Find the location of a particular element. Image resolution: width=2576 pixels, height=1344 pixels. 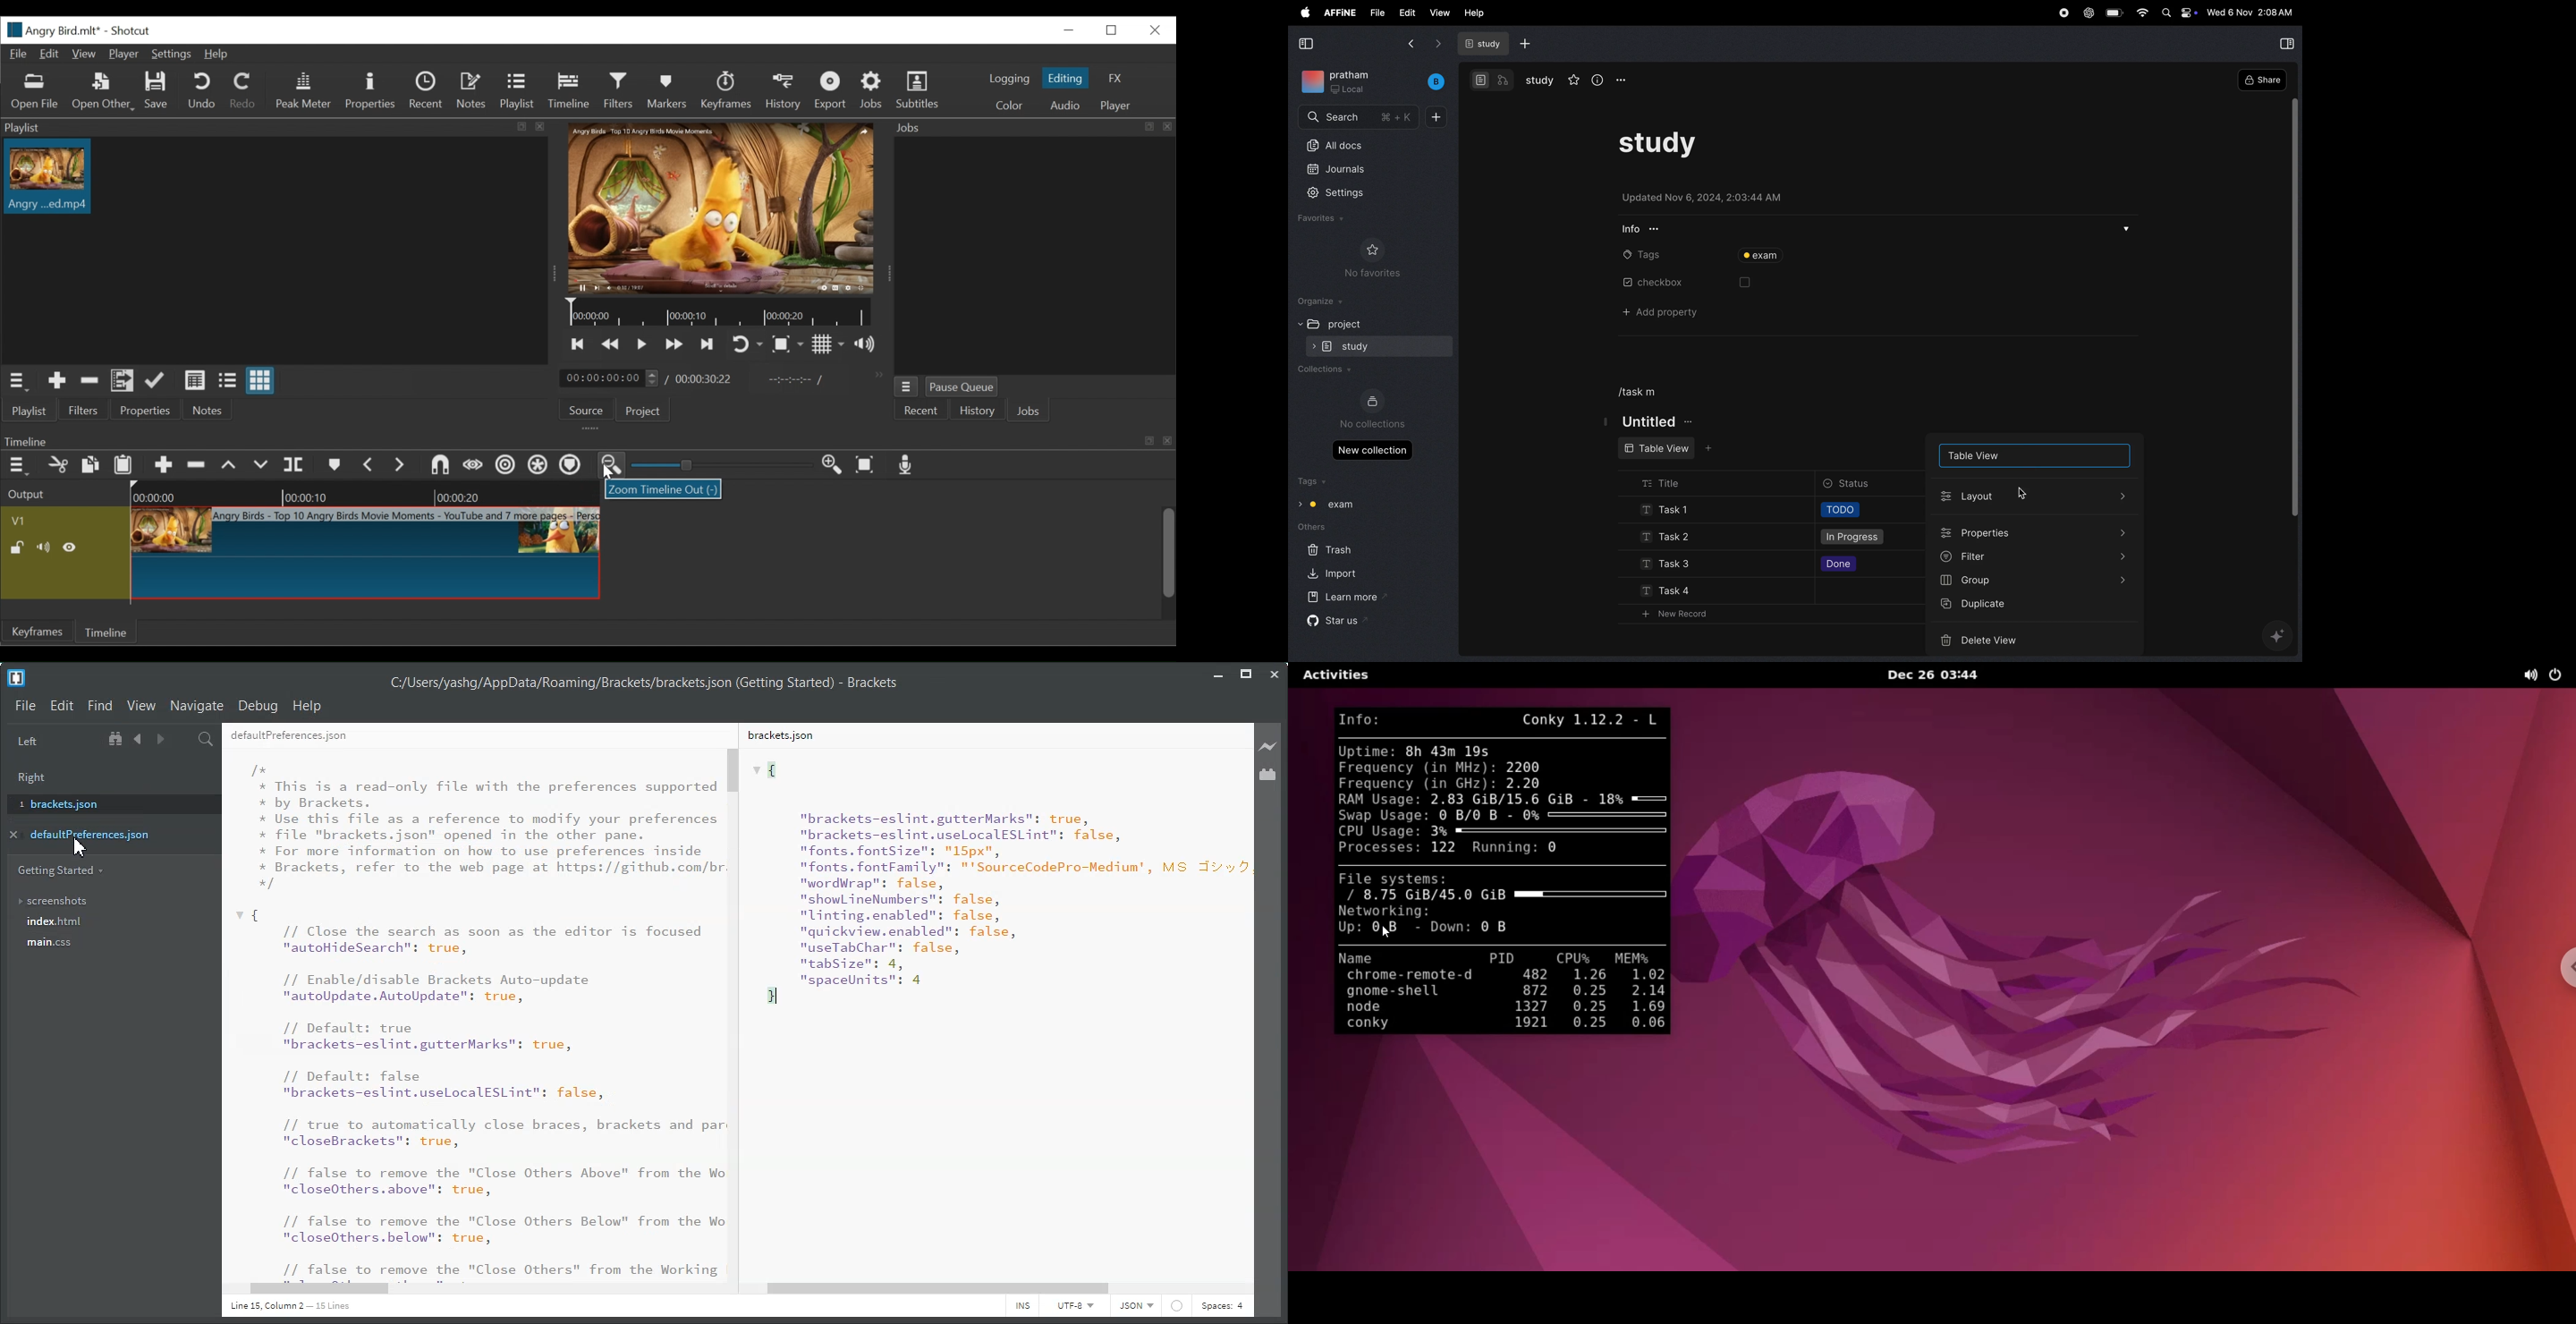

Source is located at coordinates (587, 410).